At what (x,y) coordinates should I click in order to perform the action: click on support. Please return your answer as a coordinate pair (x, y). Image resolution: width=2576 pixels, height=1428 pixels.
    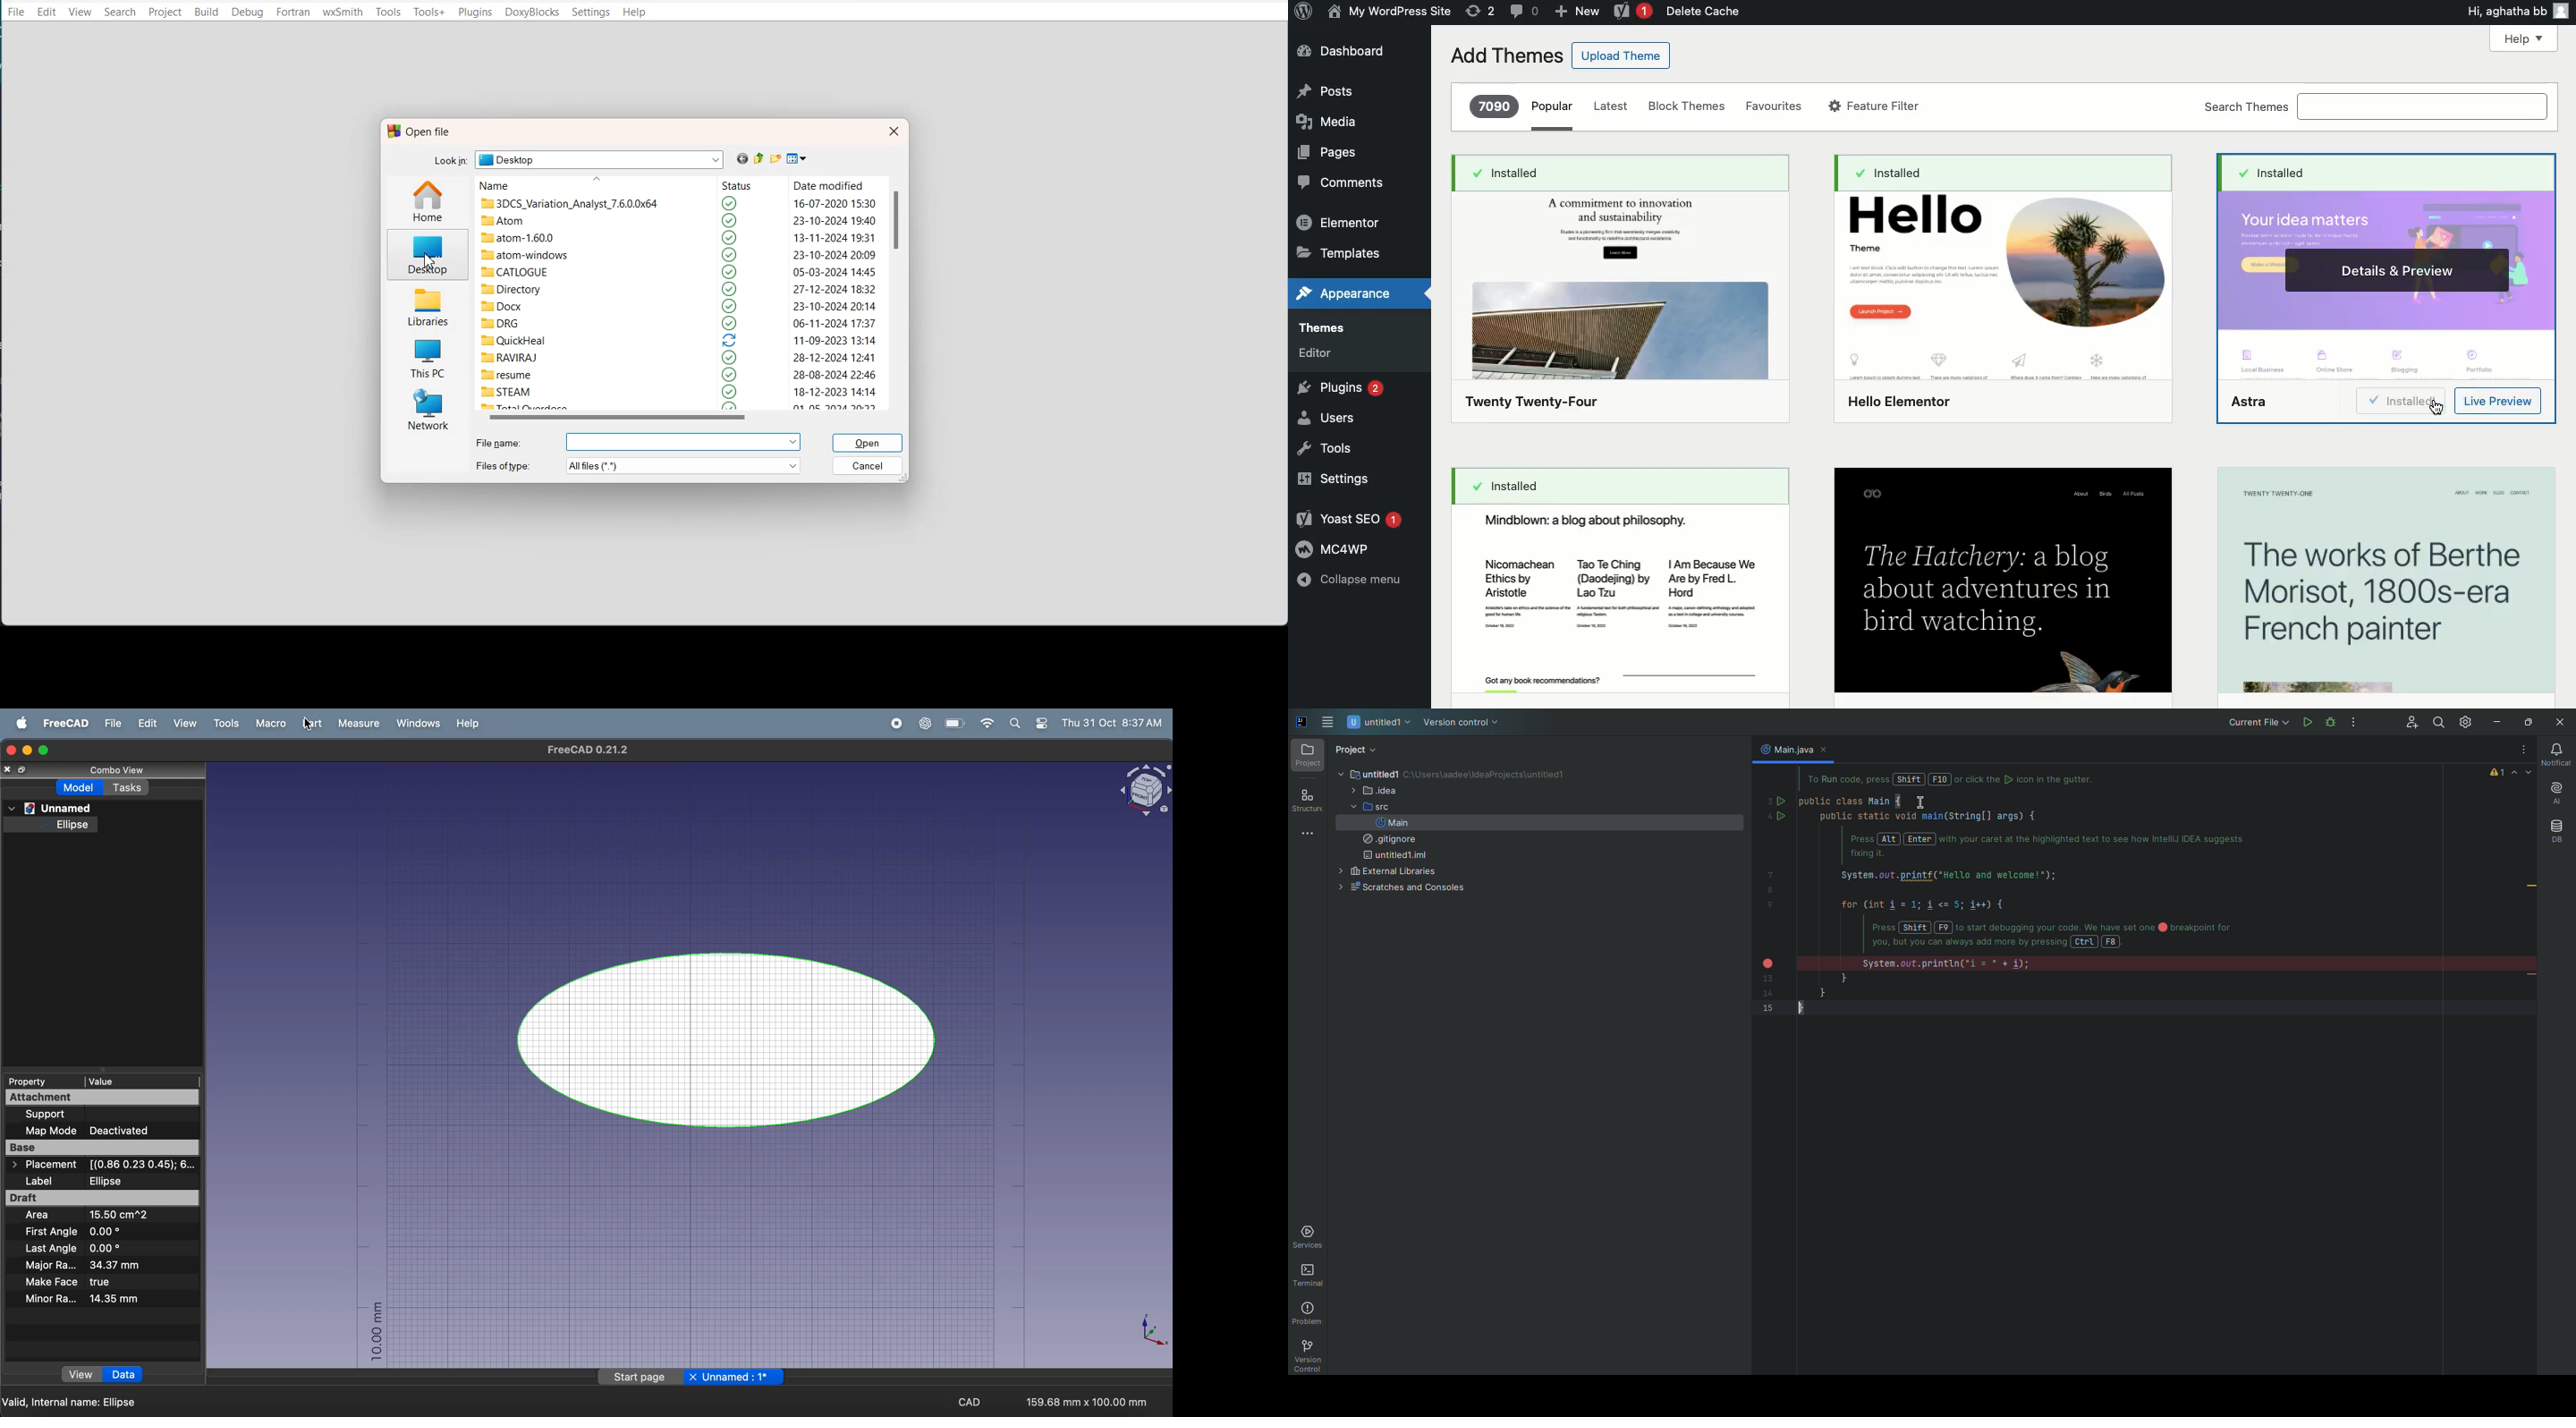
    Looking at the image, I should click on (105, 1115).